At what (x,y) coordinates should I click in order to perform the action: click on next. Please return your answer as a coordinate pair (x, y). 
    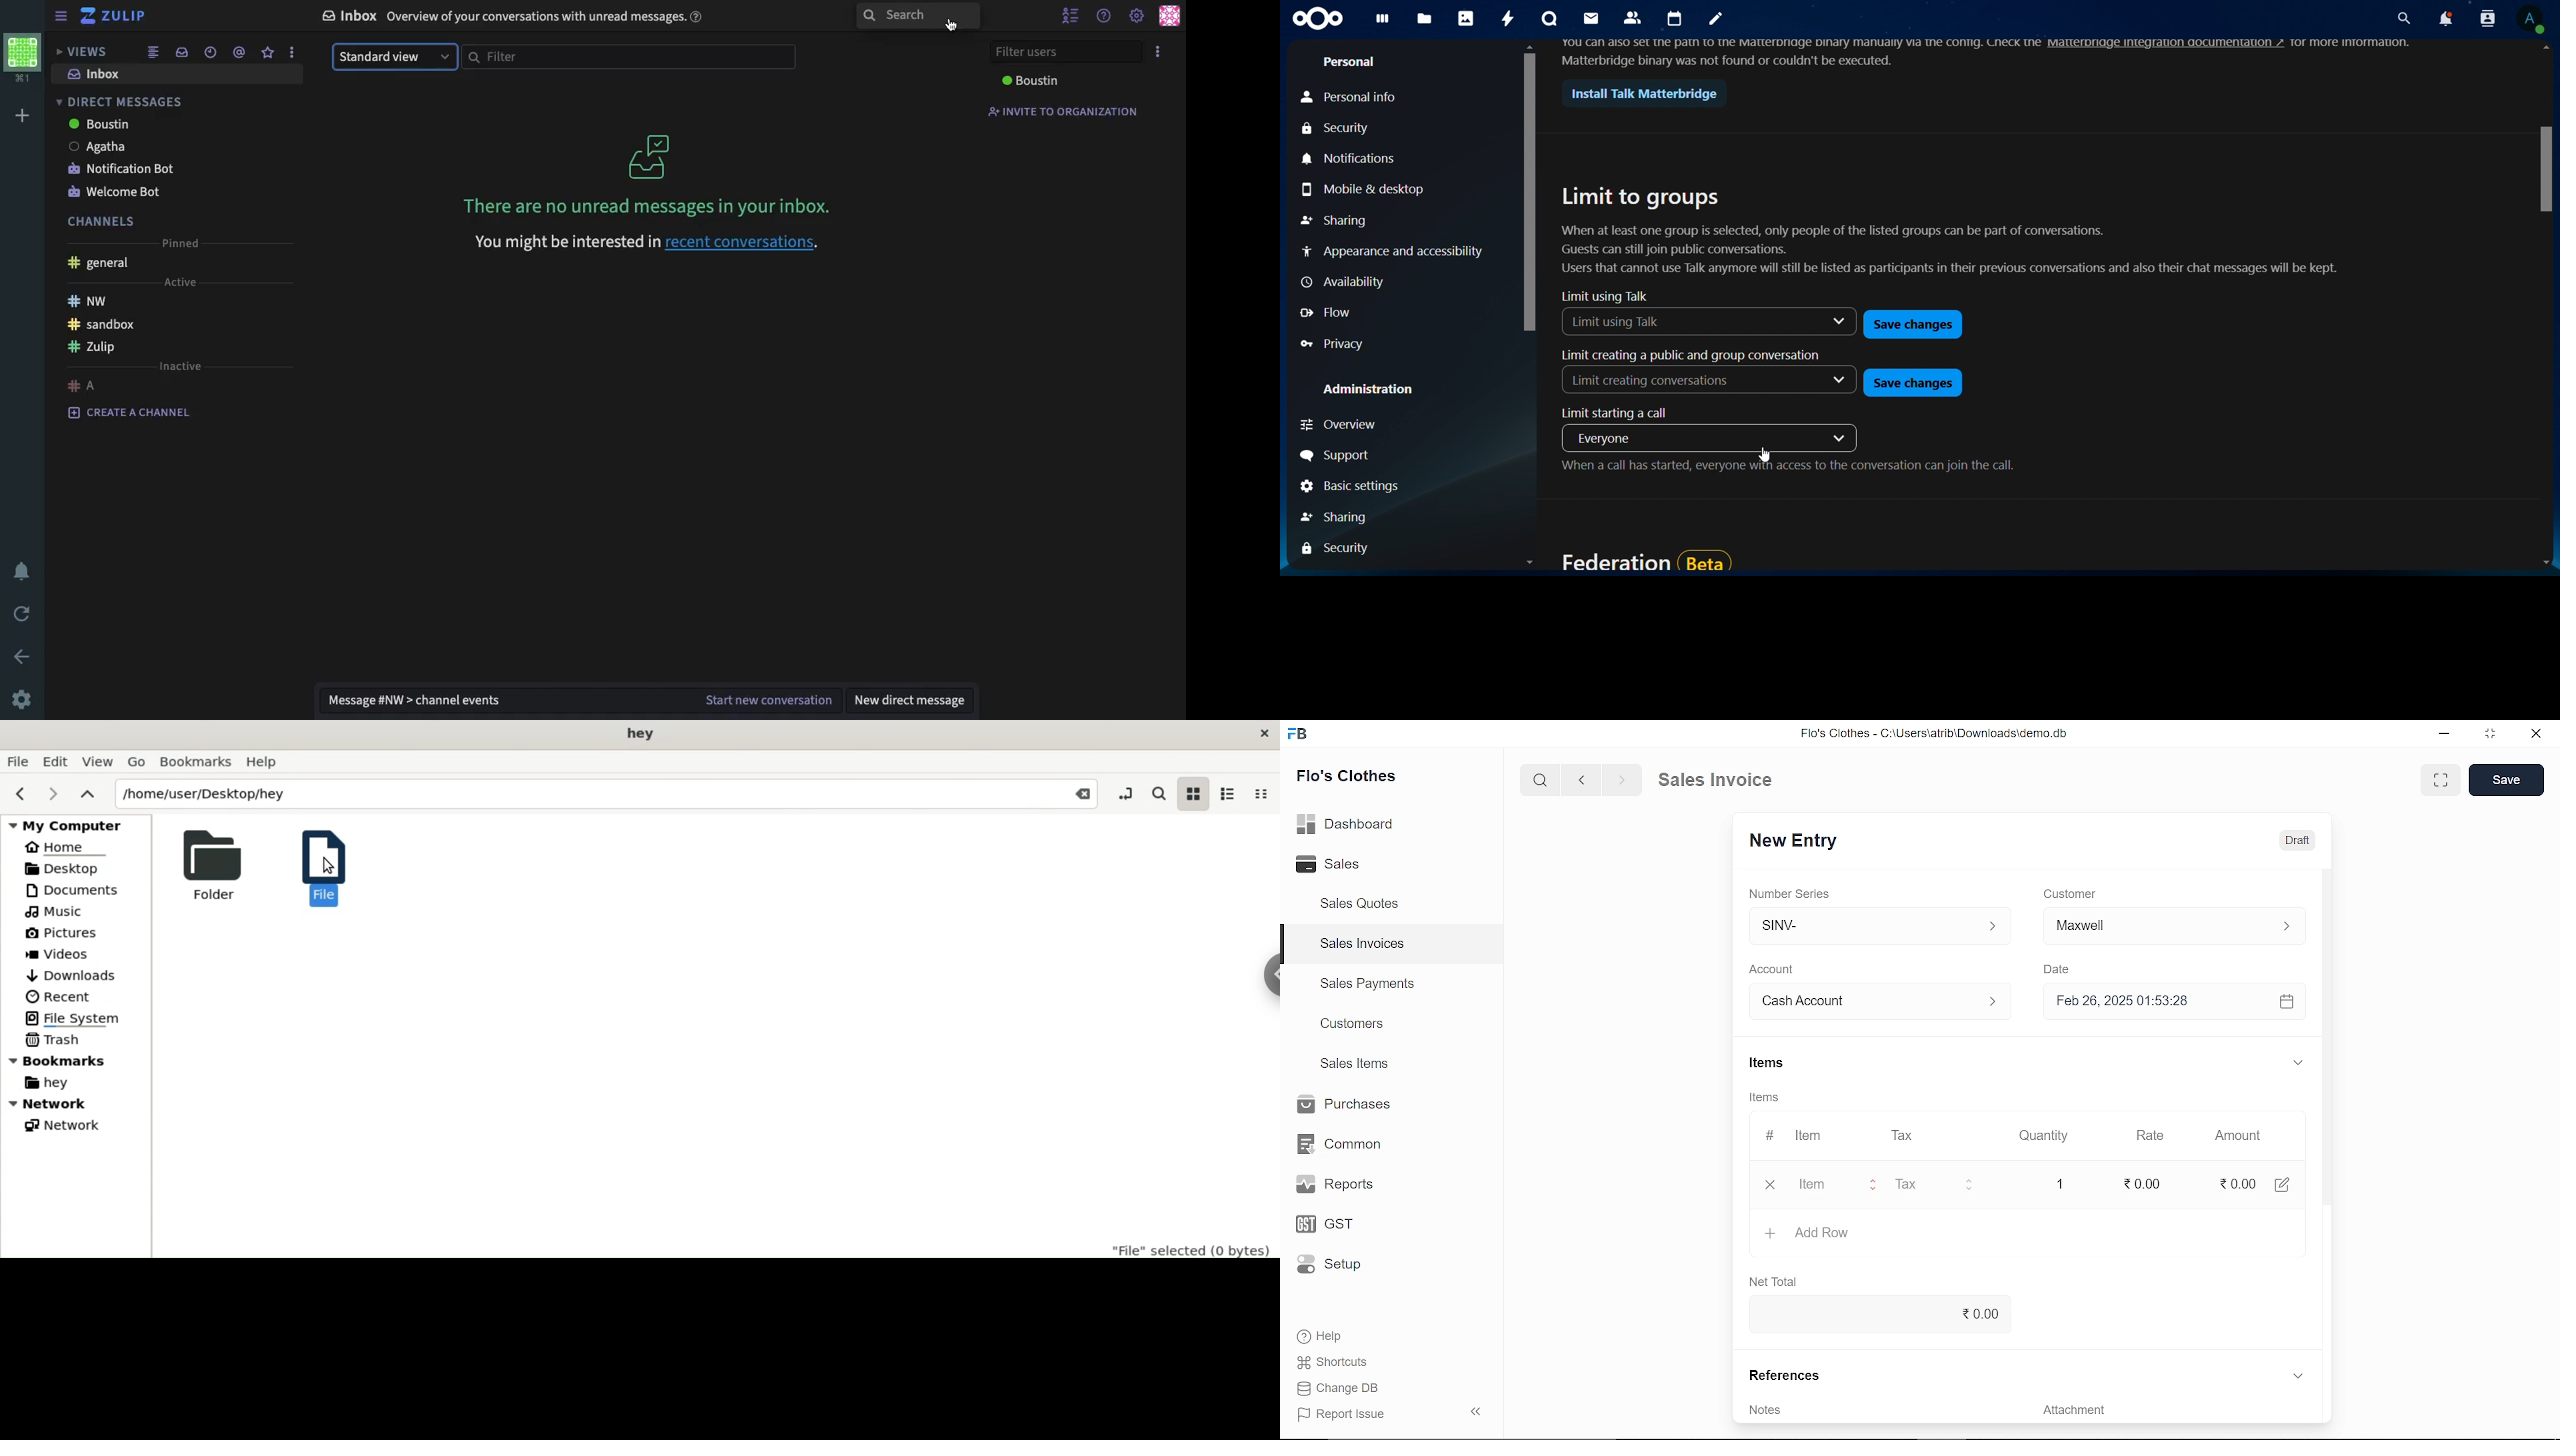
    Looking at the image, I should click on (1622, 780).